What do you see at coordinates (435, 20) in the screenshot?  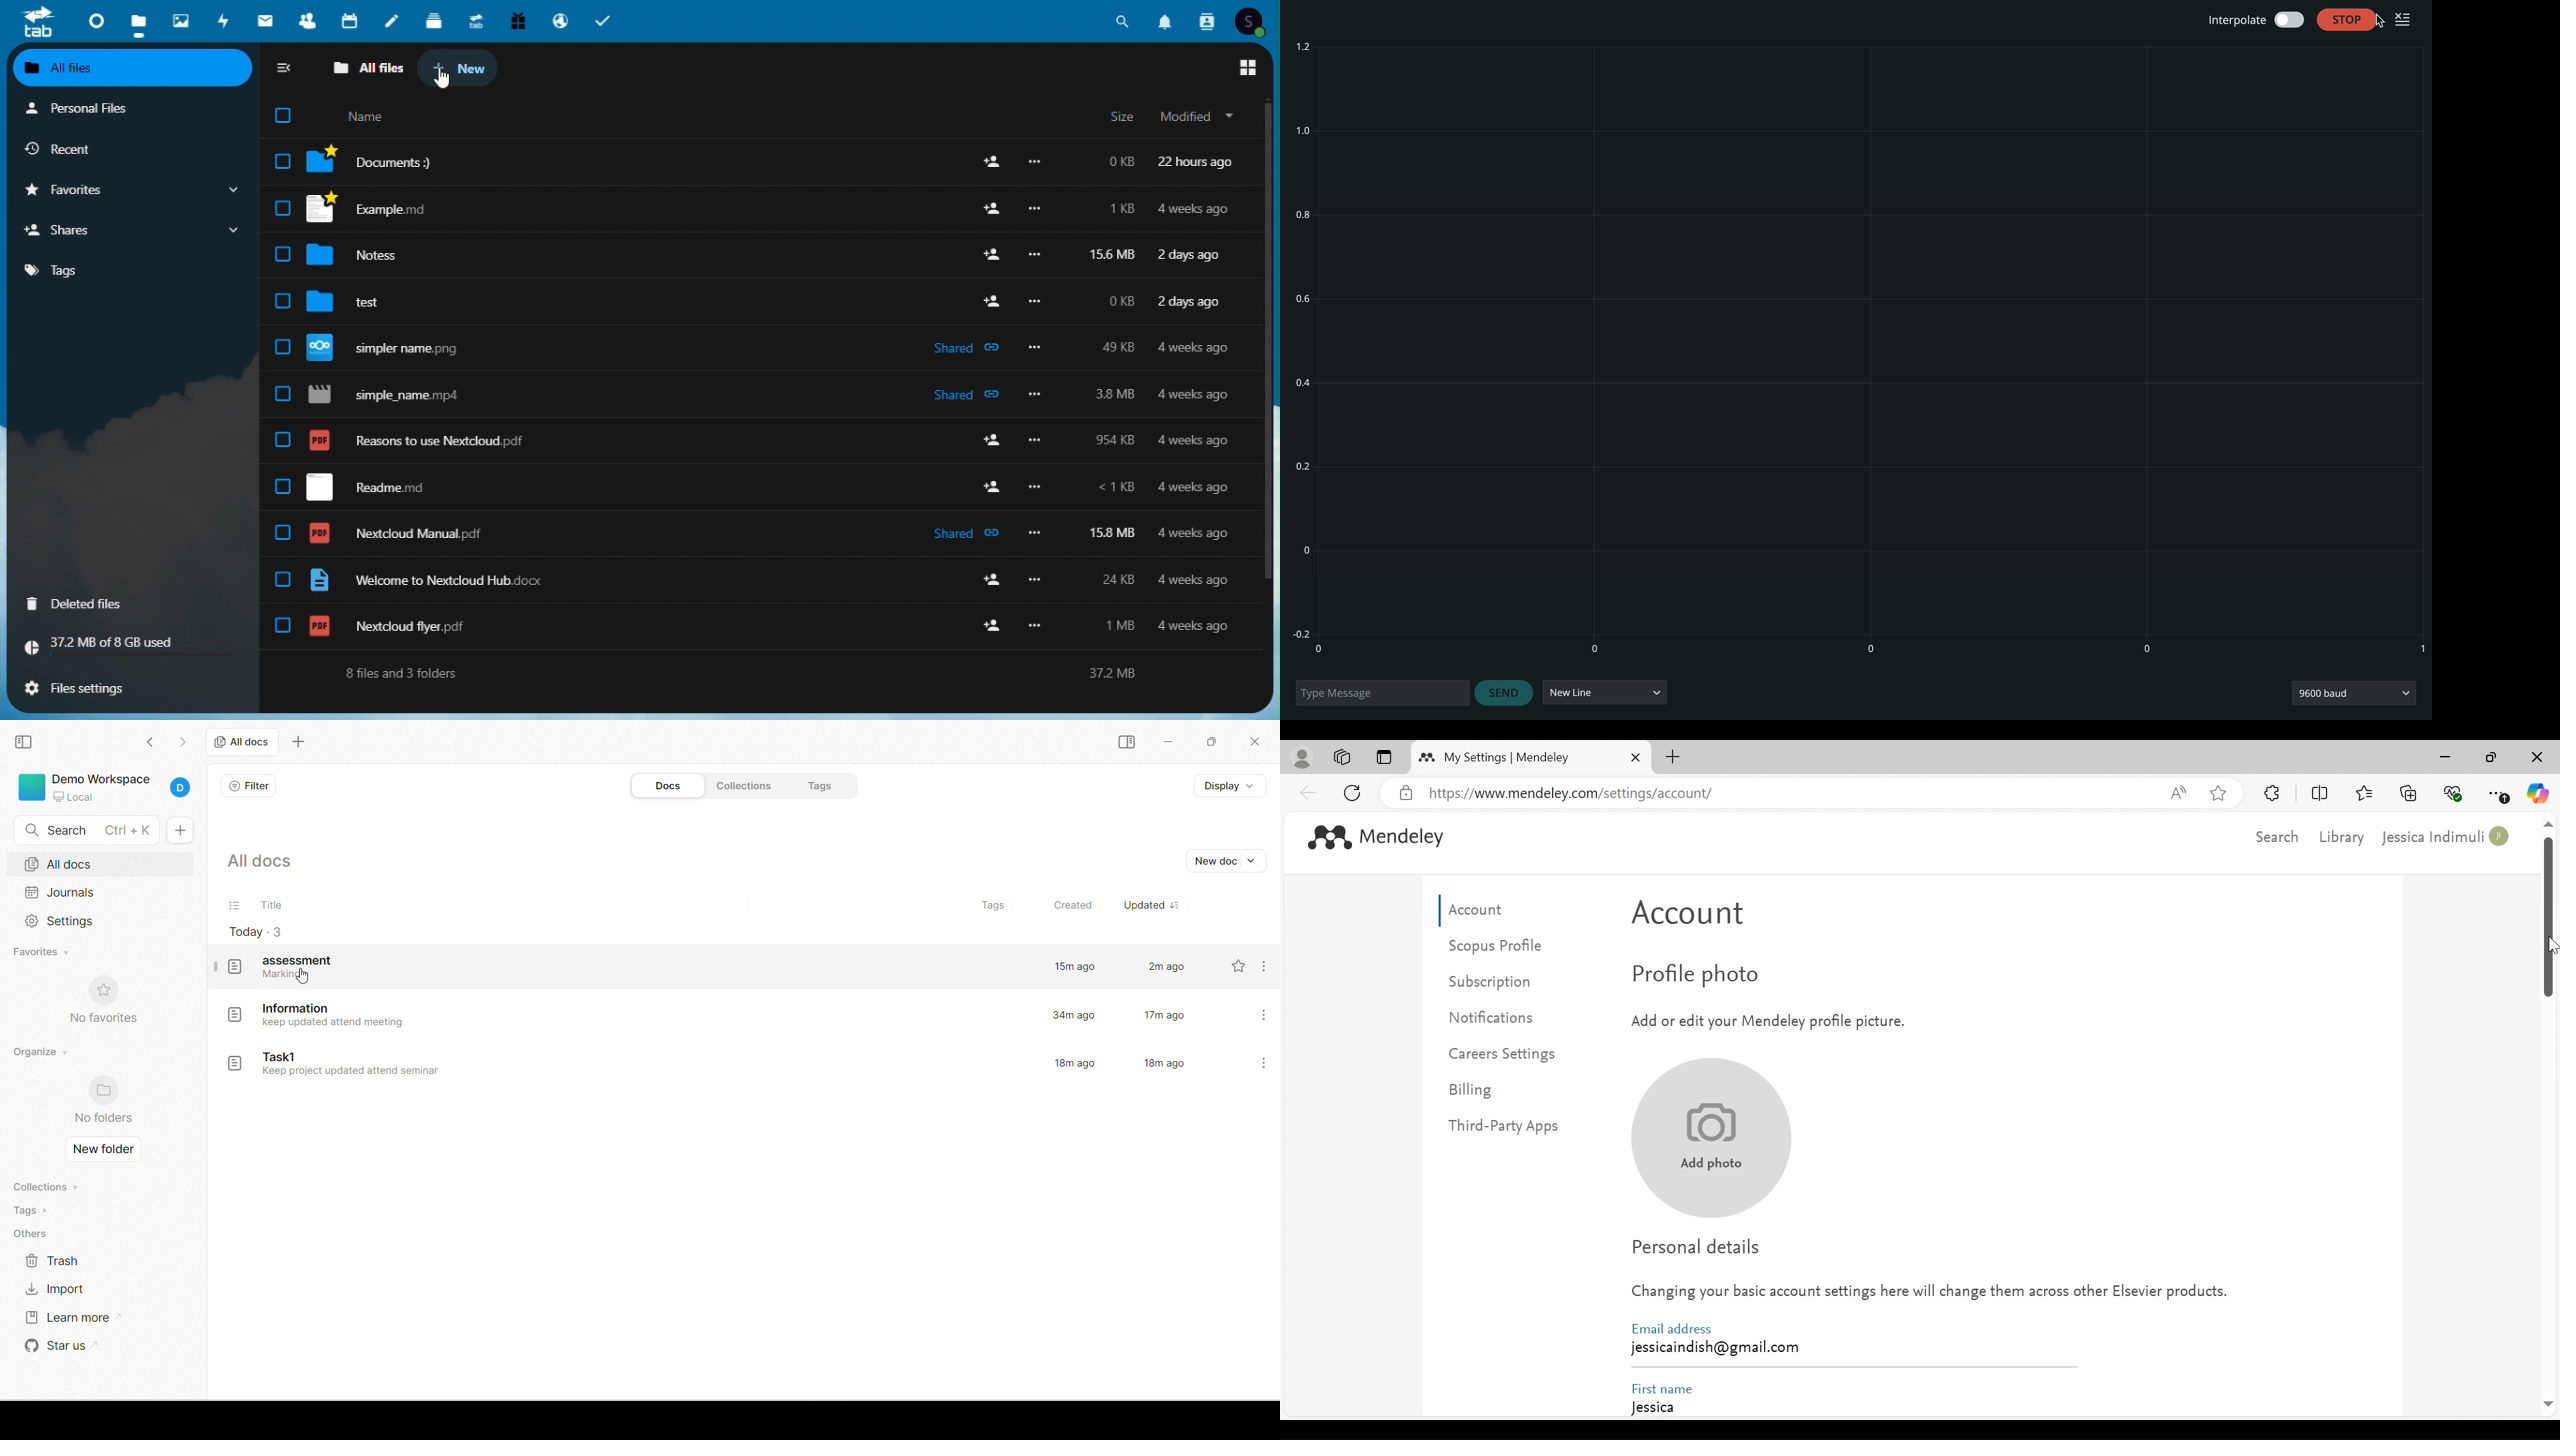 I see `deck` at bounding box center [435, 20].